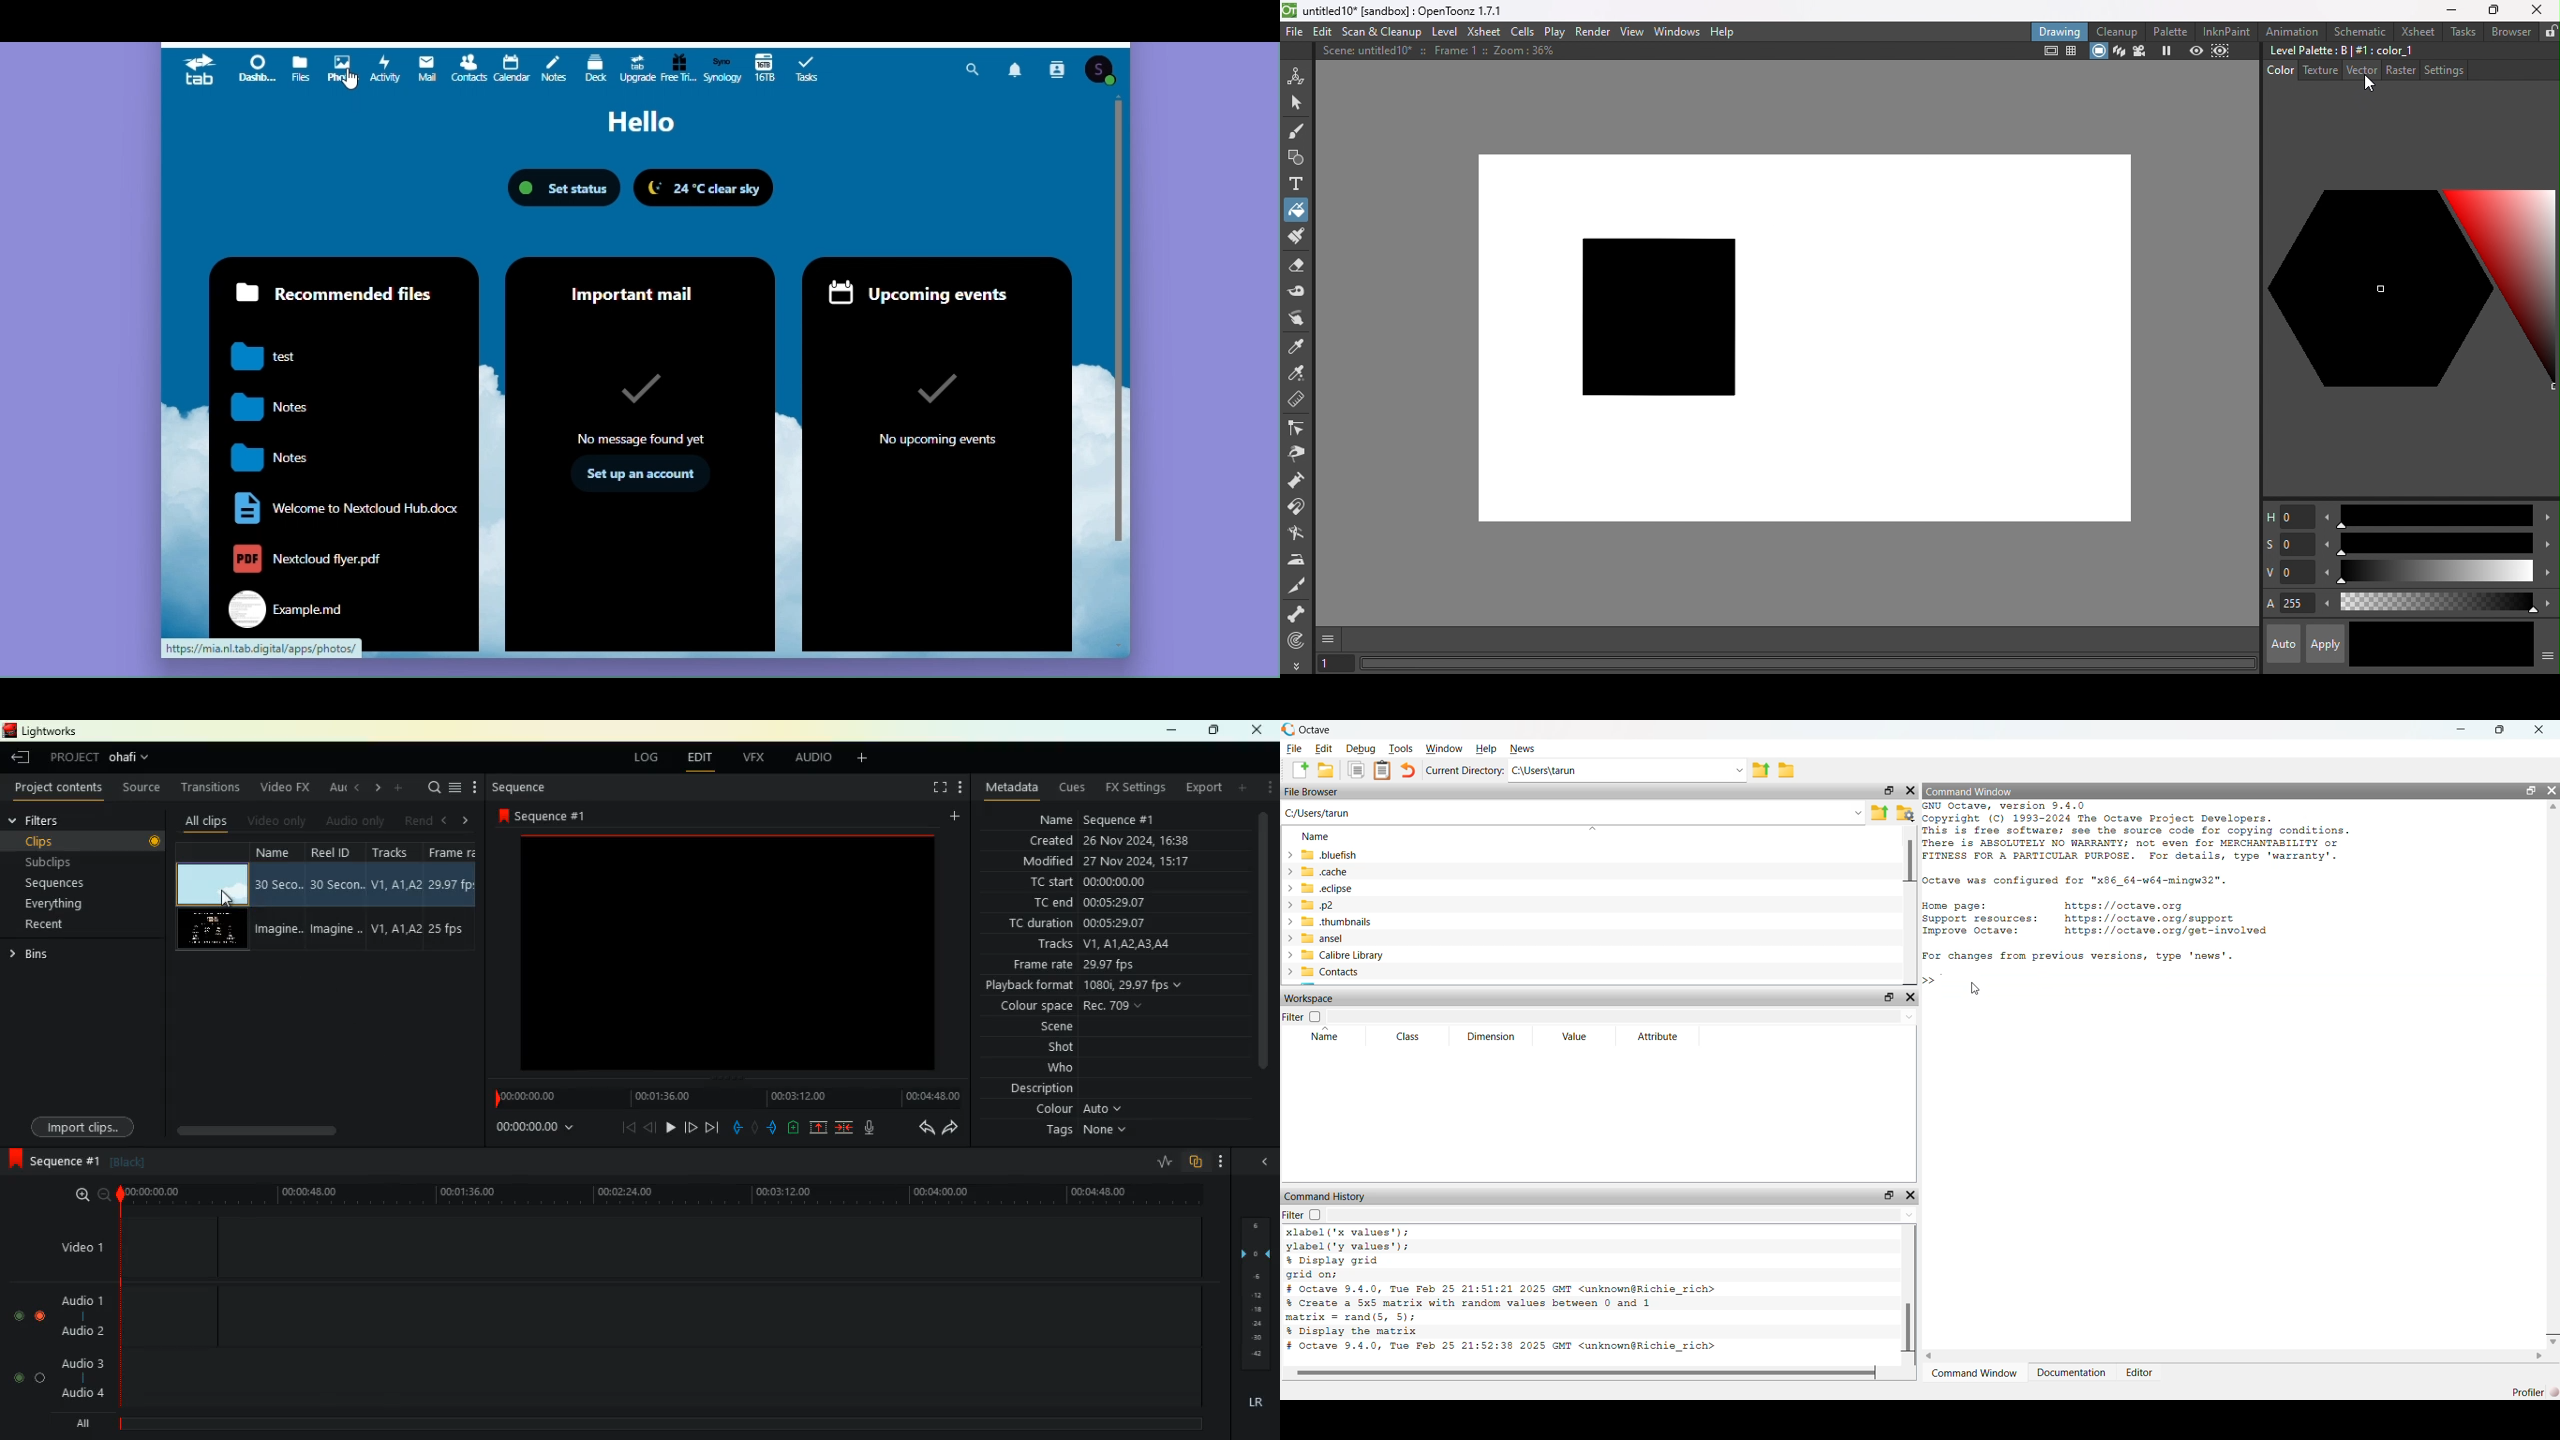  Describe the element at coordinates (2434, 573) in the screenshot. I see `Slide bar` at that location.